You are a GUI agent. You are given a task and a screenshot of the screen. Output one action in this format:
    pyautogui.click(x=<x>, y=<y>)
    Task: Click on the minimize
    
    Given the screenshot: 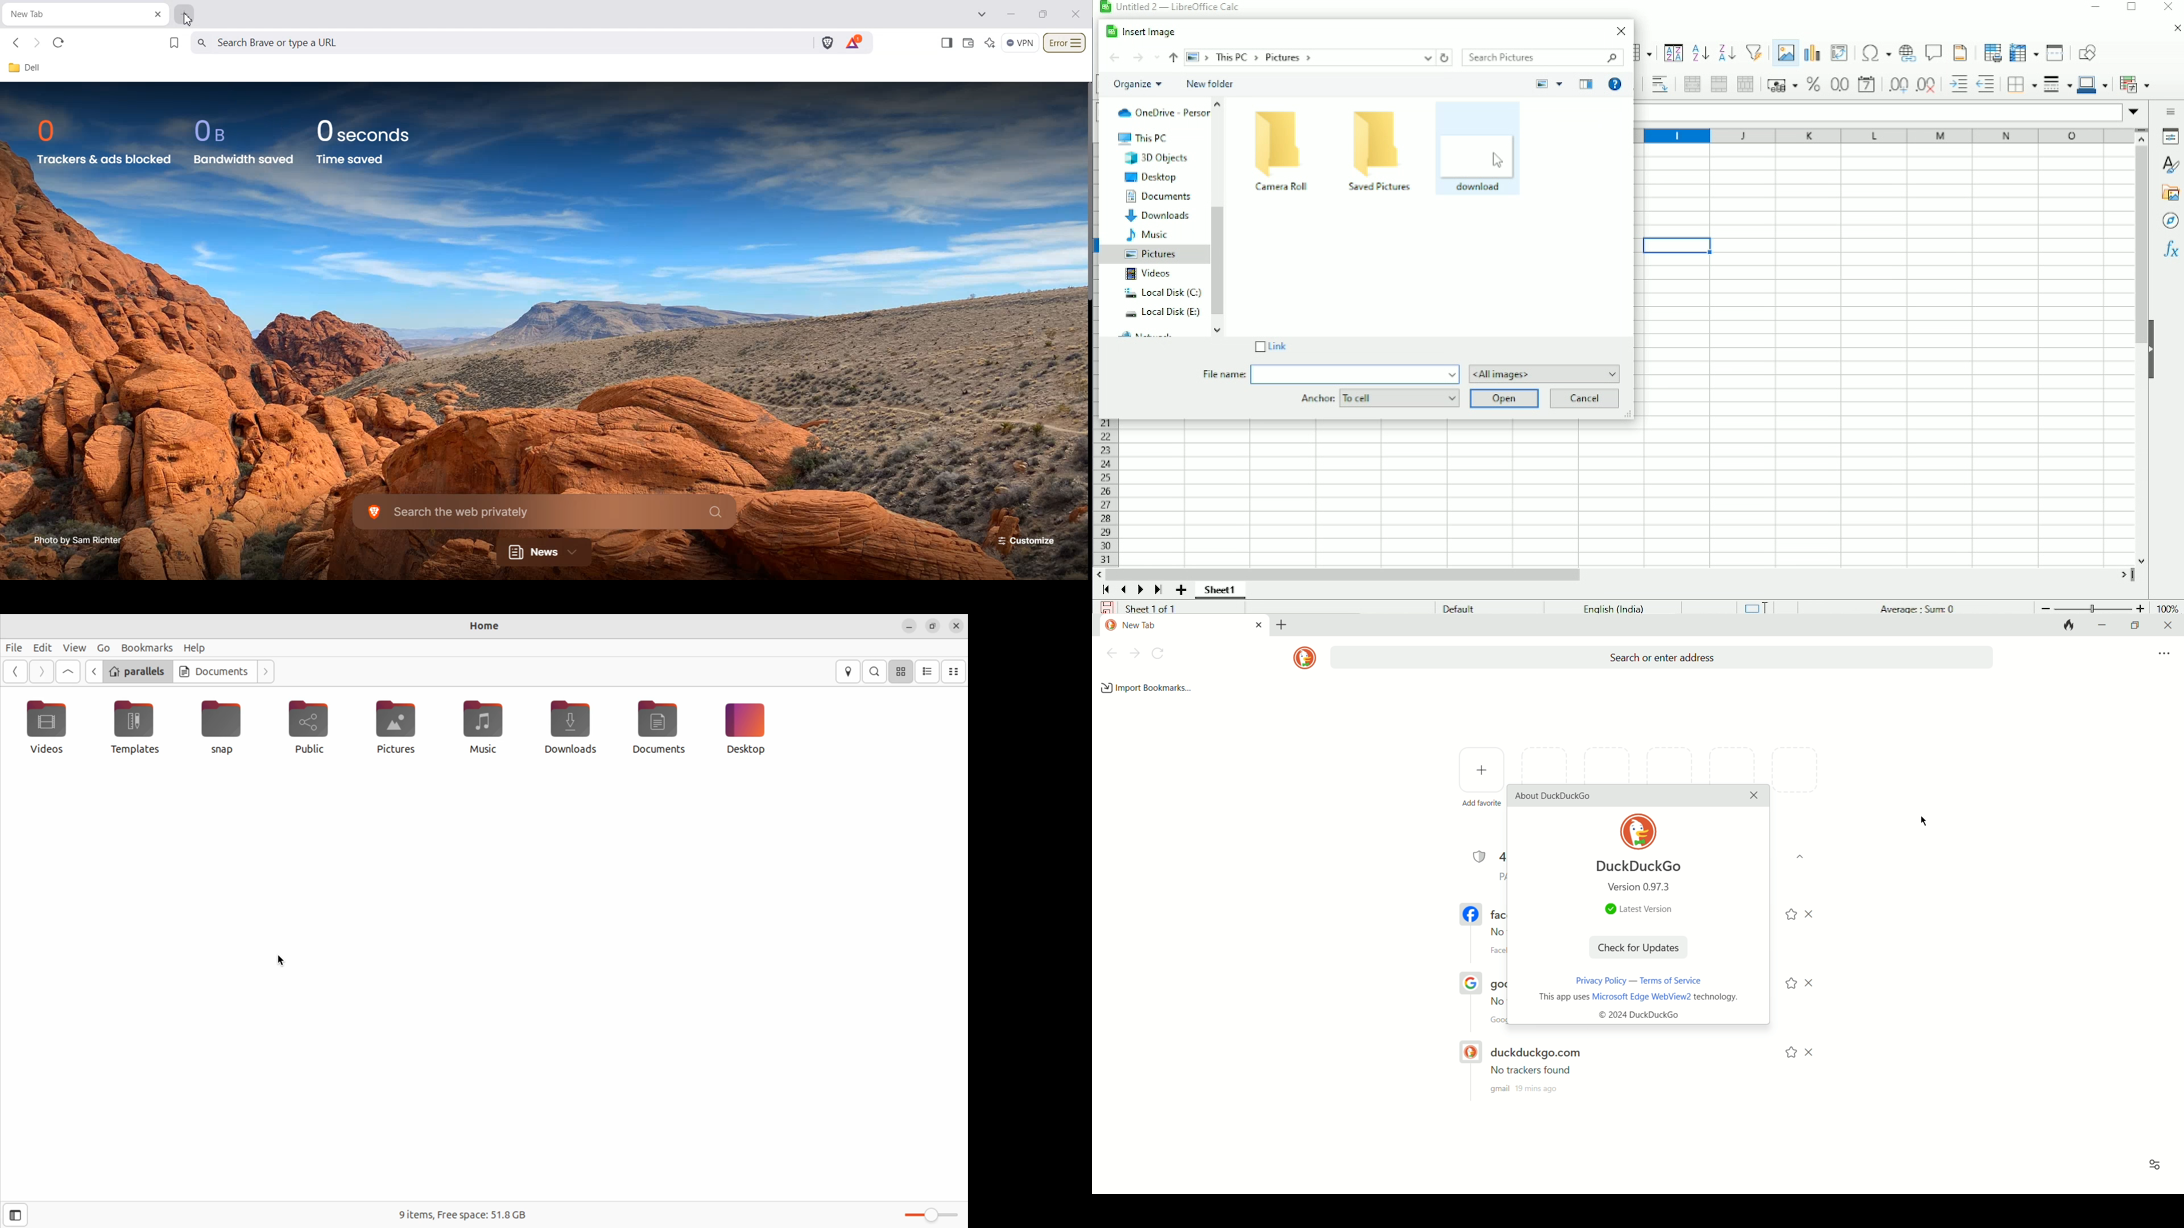 What is the action you would take?
    pyautogui.click(x=909, y=627)
    